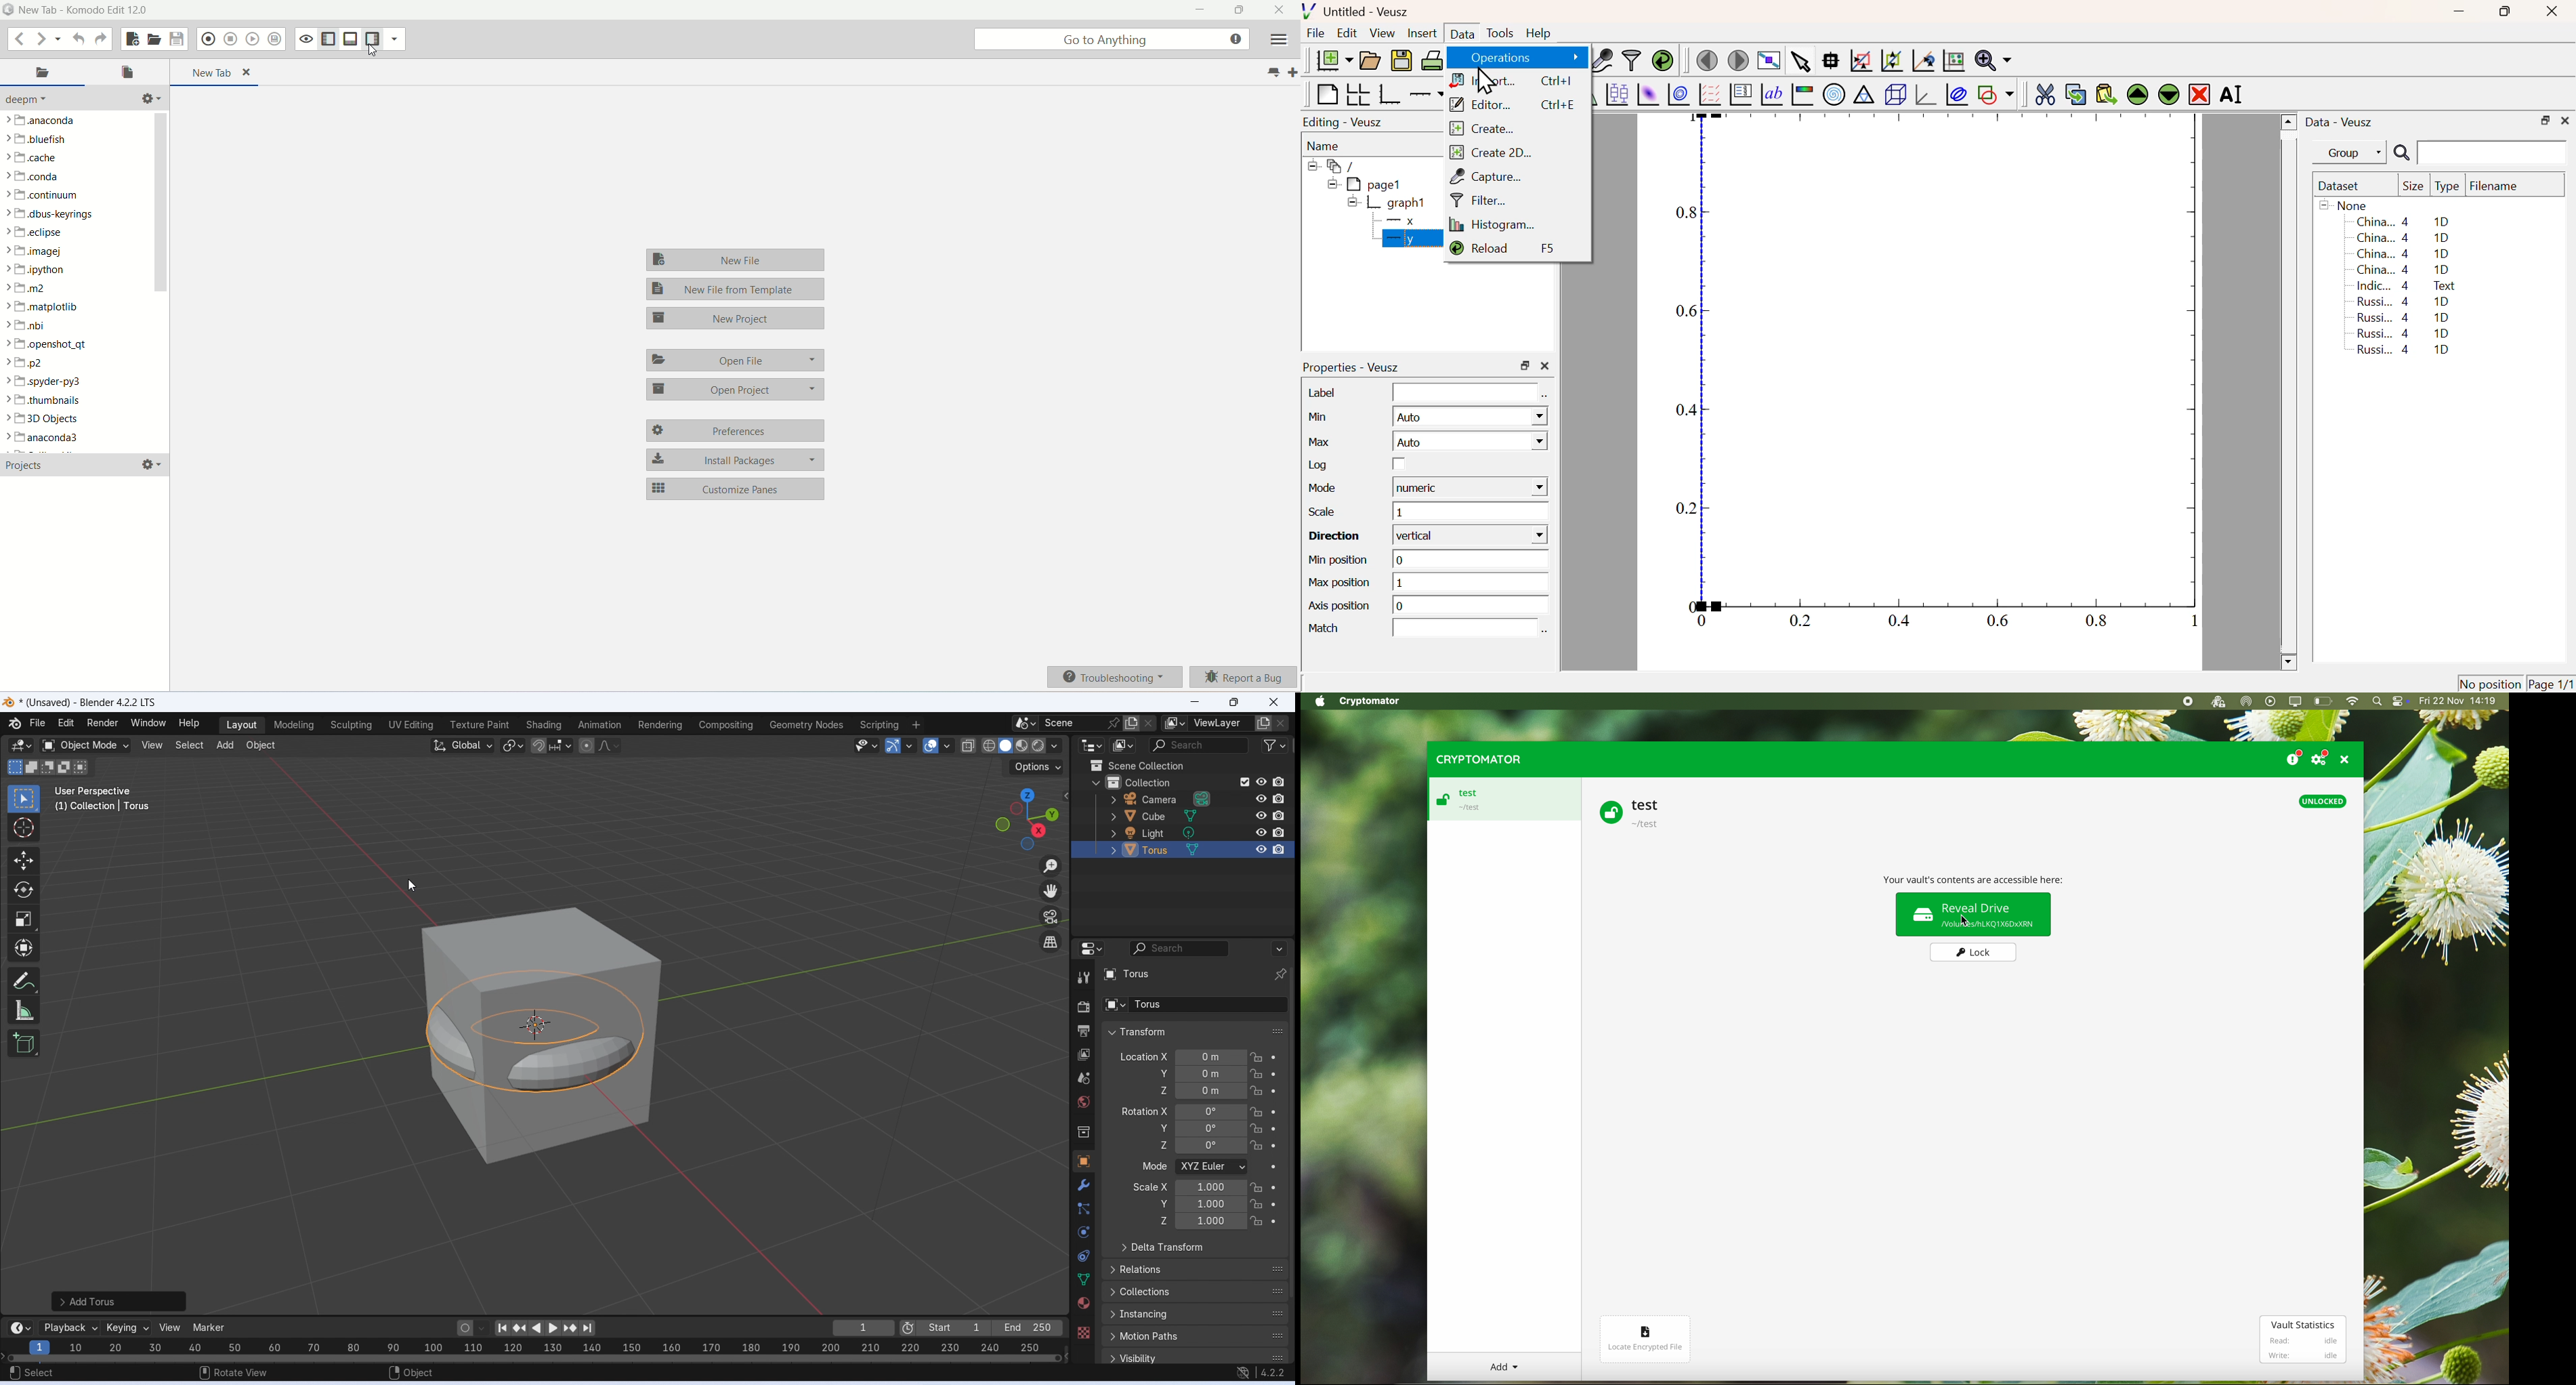 The image size is (2576, 1400). Describe the element at coordinates (1470, 417) in the screenshot. I see `Auto` at that location.